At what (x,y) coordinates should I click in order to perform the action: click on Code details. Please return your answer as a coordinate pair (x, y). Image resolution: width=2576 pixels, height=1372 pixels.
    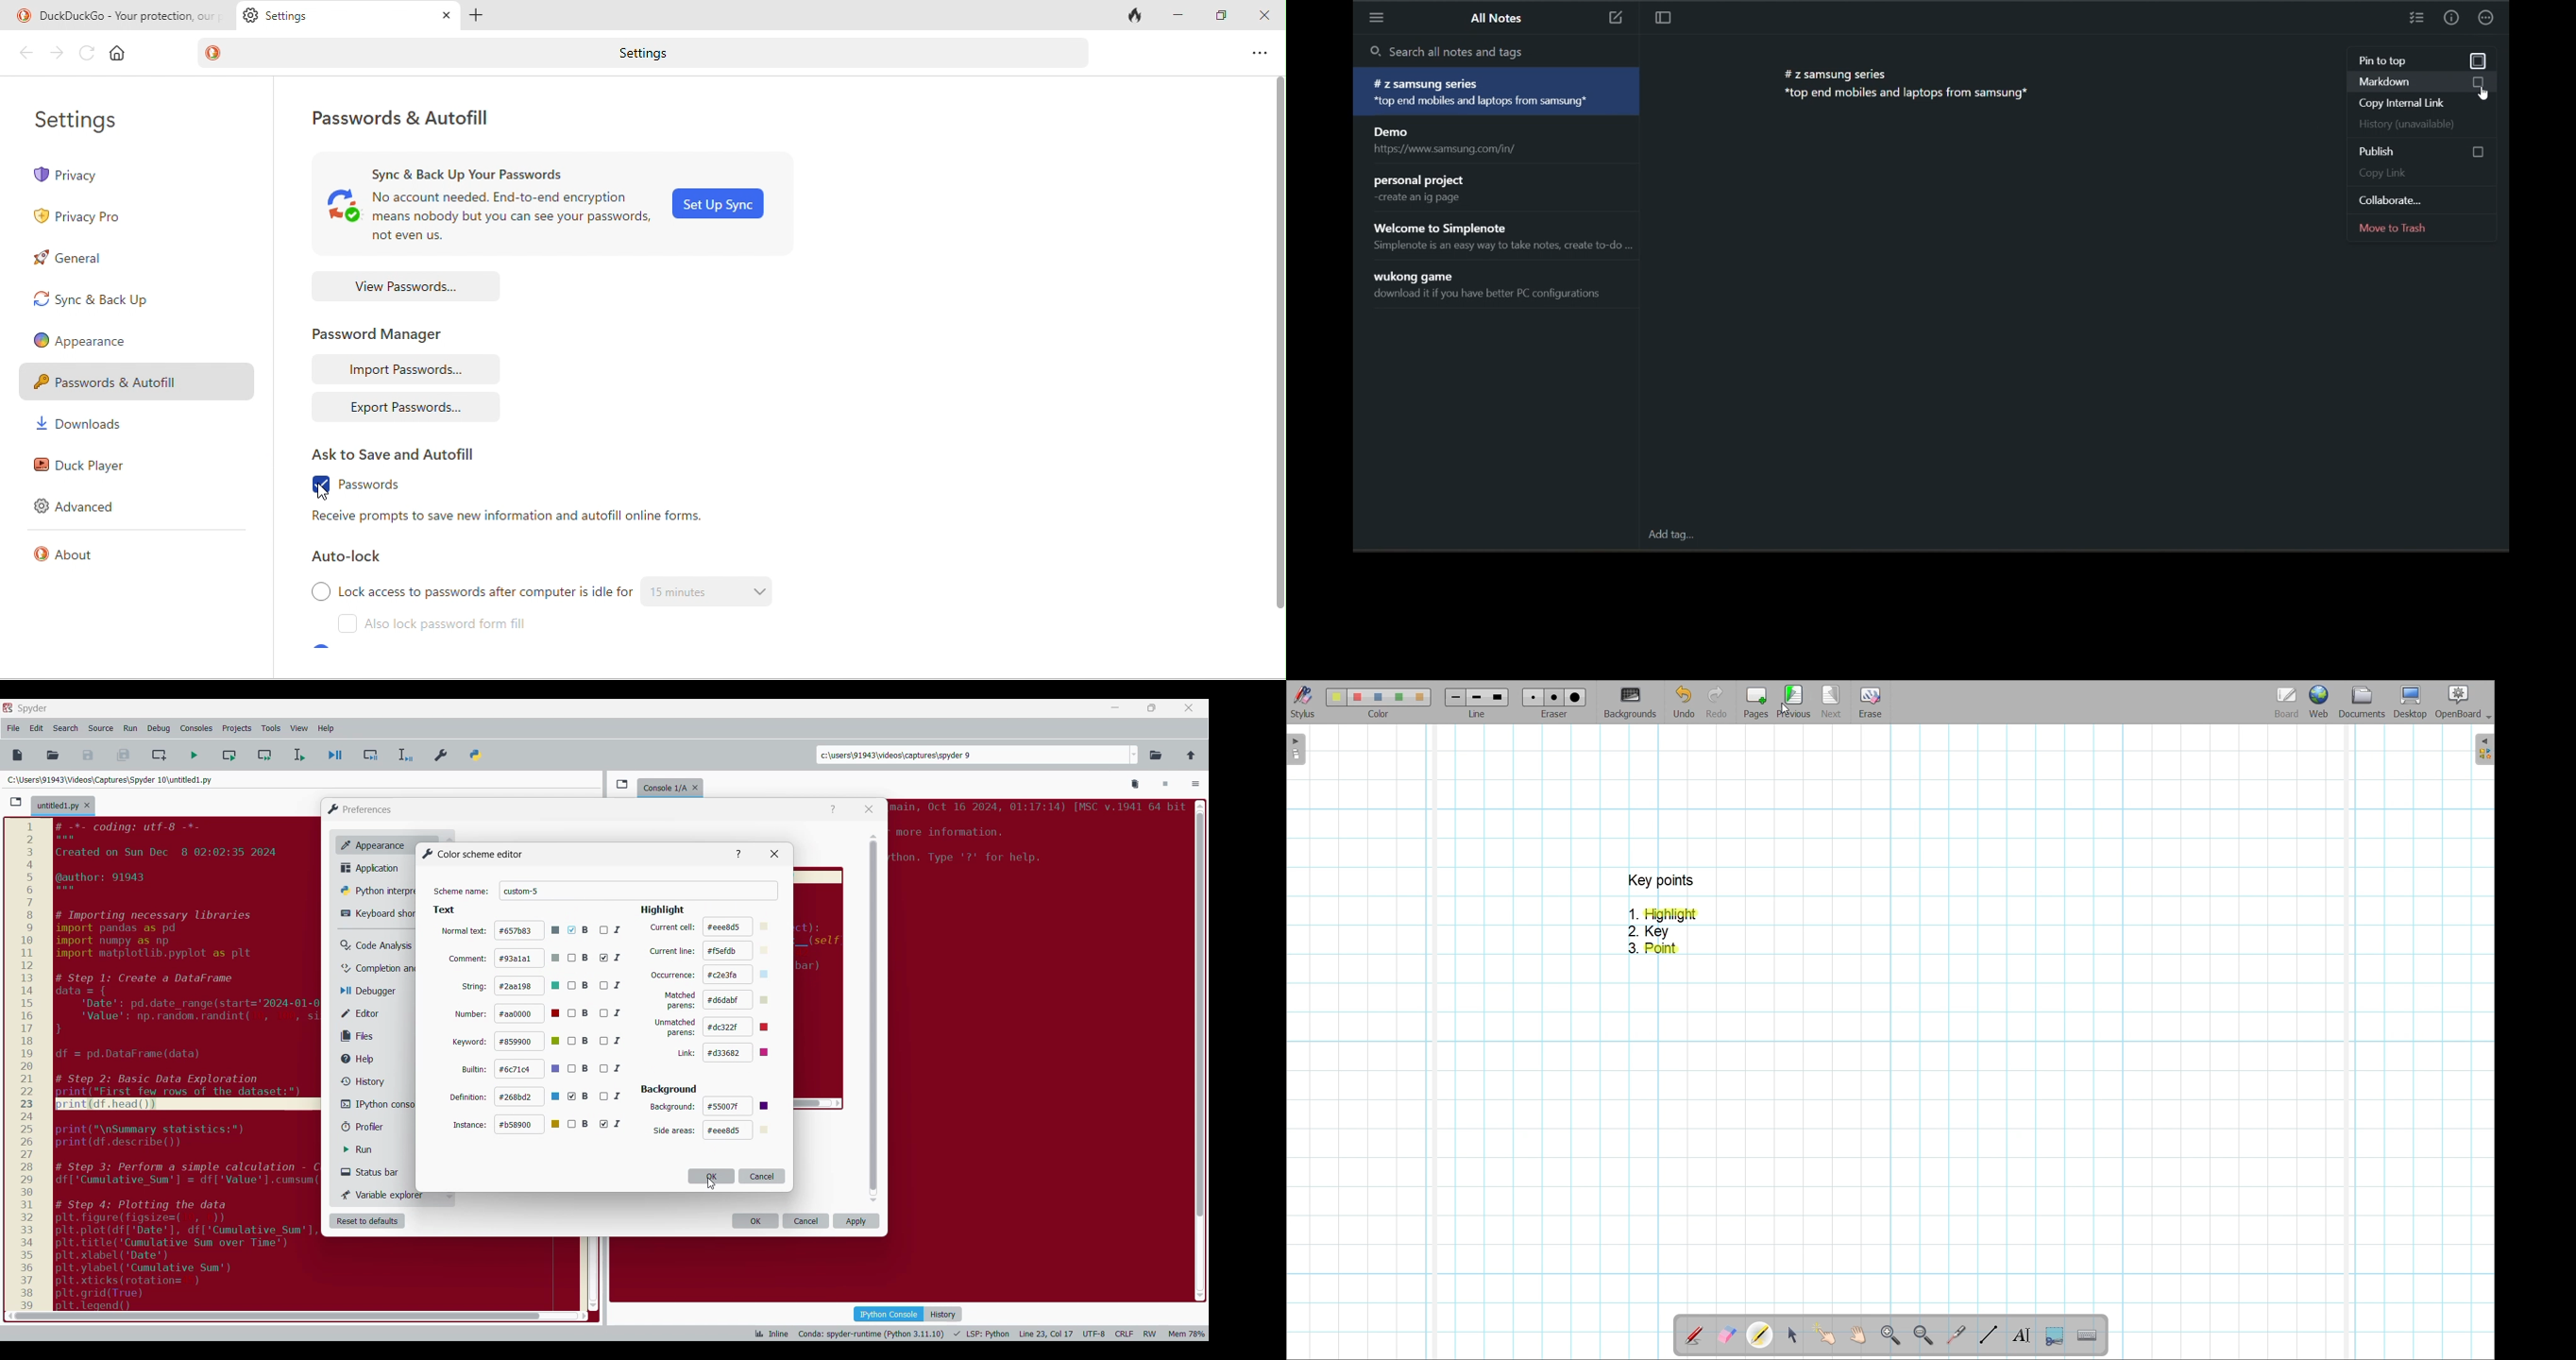
    Looking at the image, I should click on (978, 1334).